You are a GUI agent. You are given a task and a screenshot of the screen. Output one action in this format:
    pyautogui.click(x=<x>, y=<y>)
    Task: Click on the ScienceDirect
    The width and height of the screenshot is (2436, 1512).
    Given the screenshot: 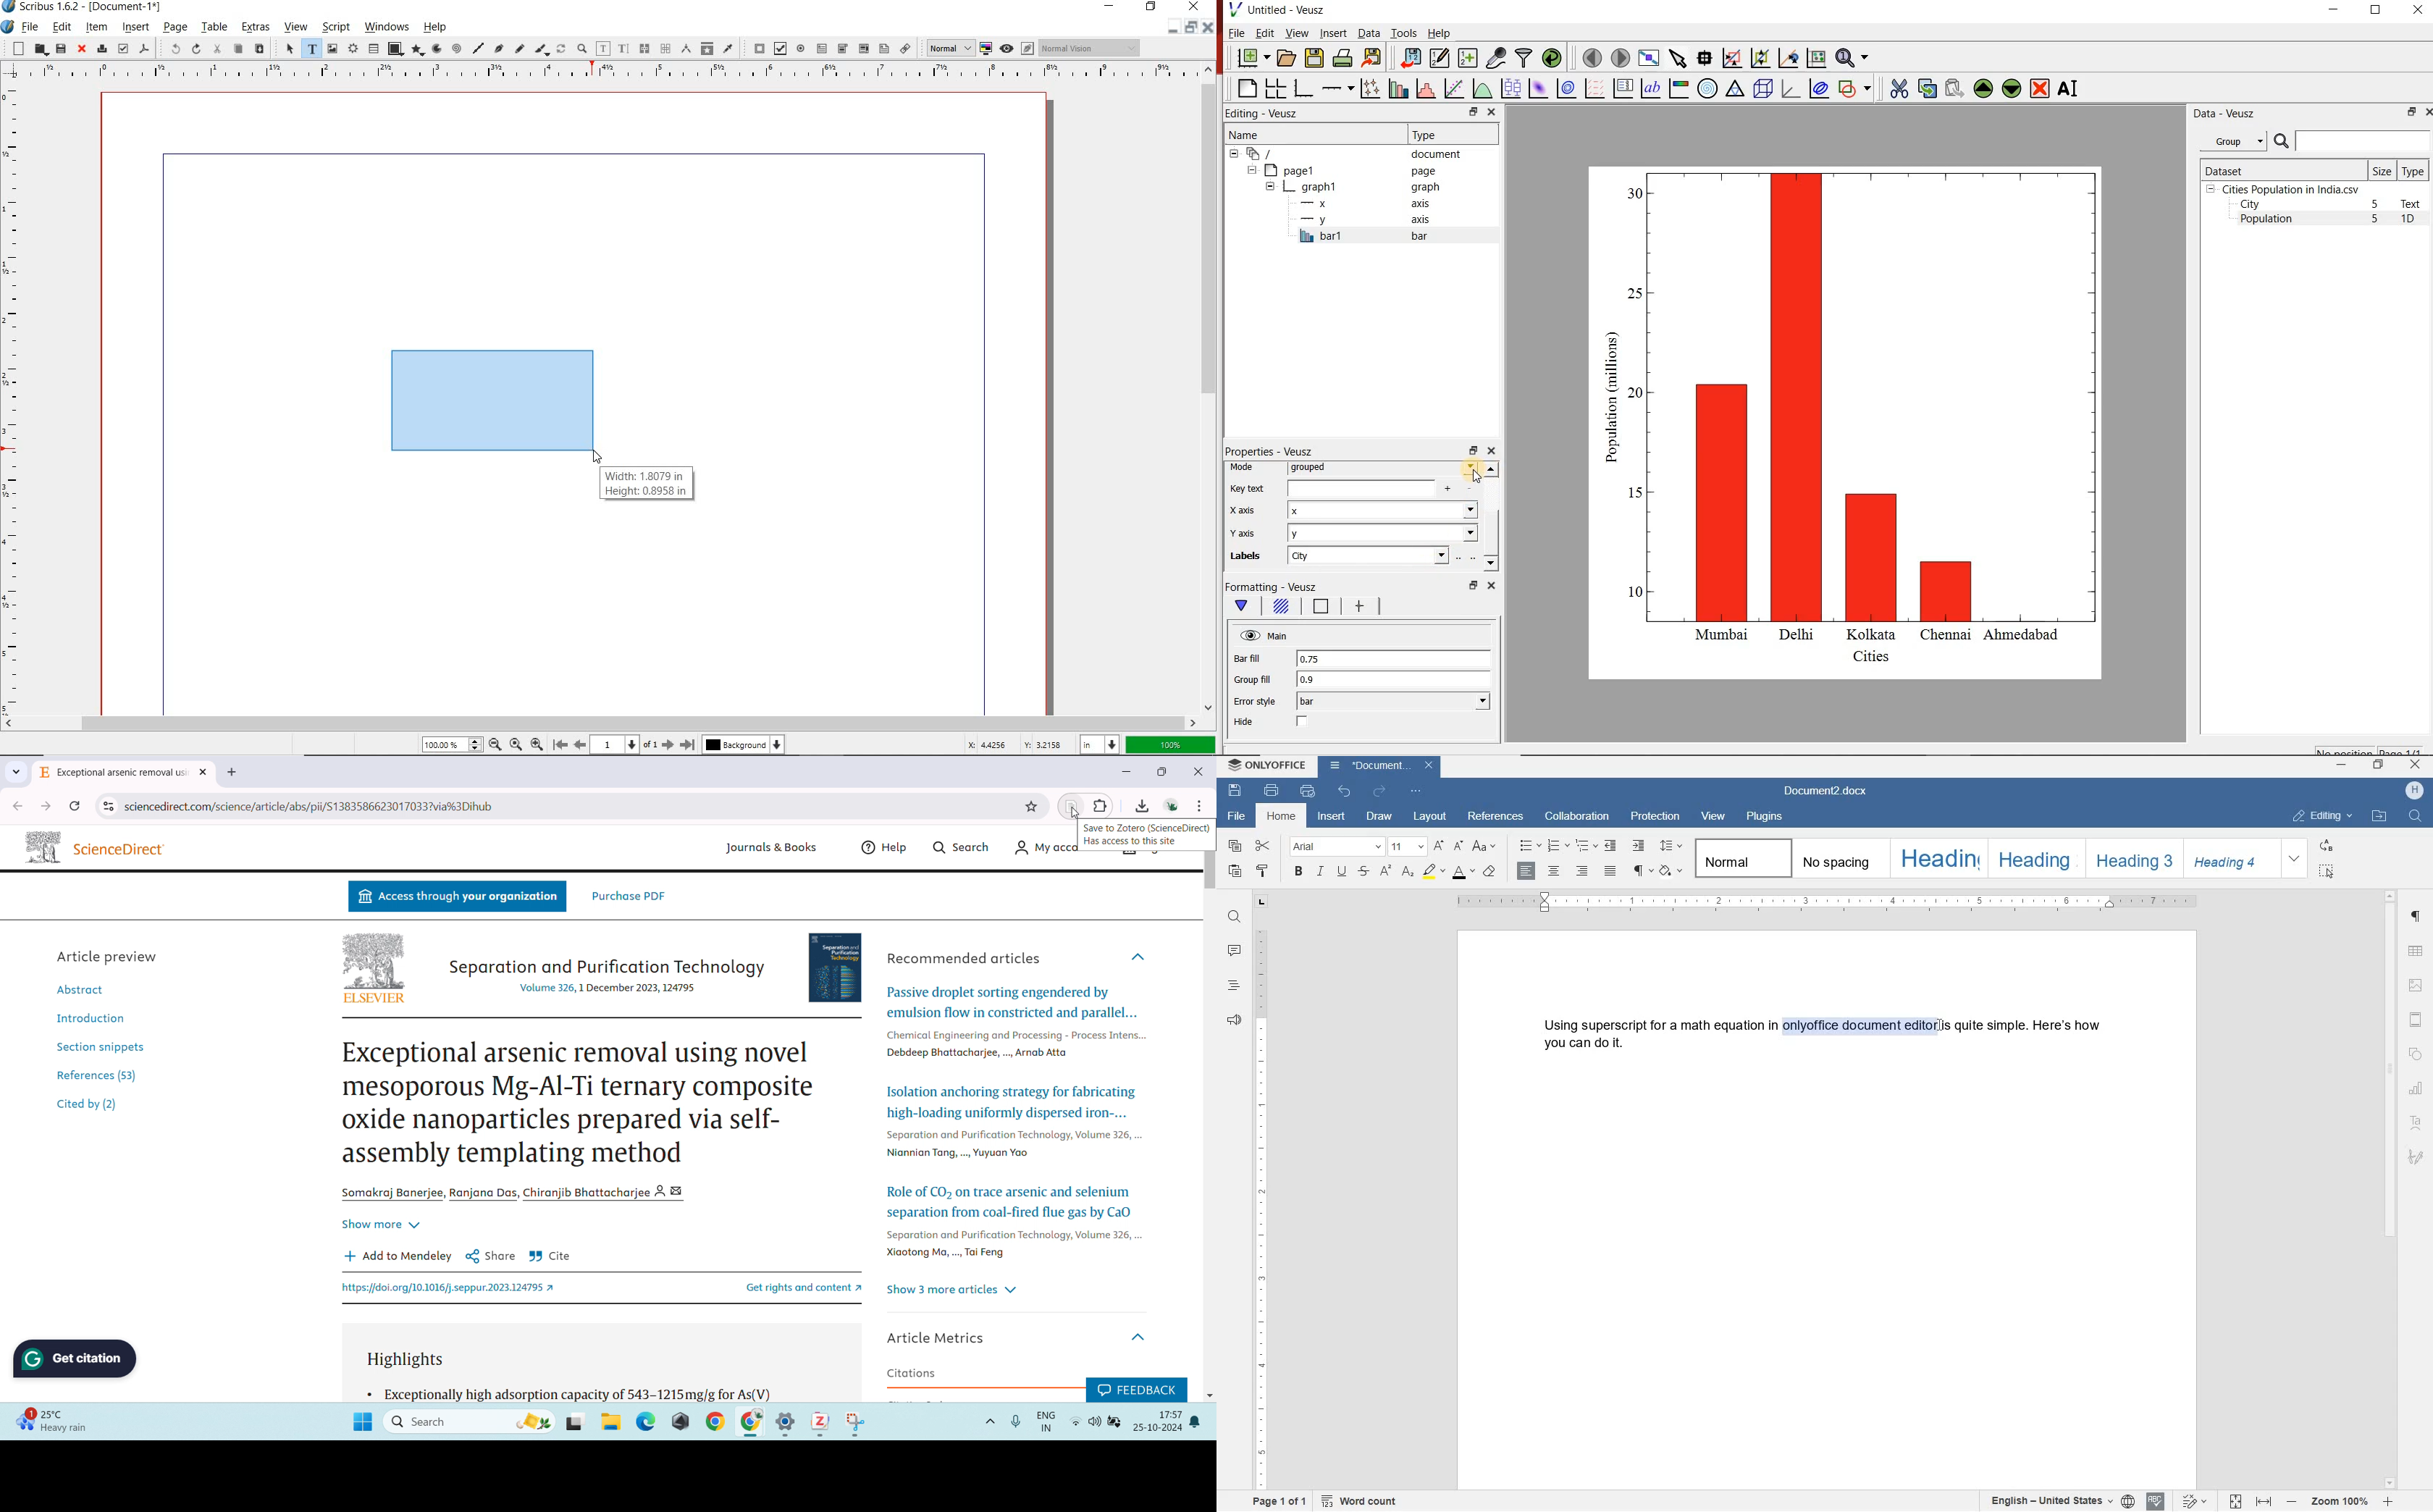 What is the action you would take?
    pyautogui.click(x=122, y=849)
    